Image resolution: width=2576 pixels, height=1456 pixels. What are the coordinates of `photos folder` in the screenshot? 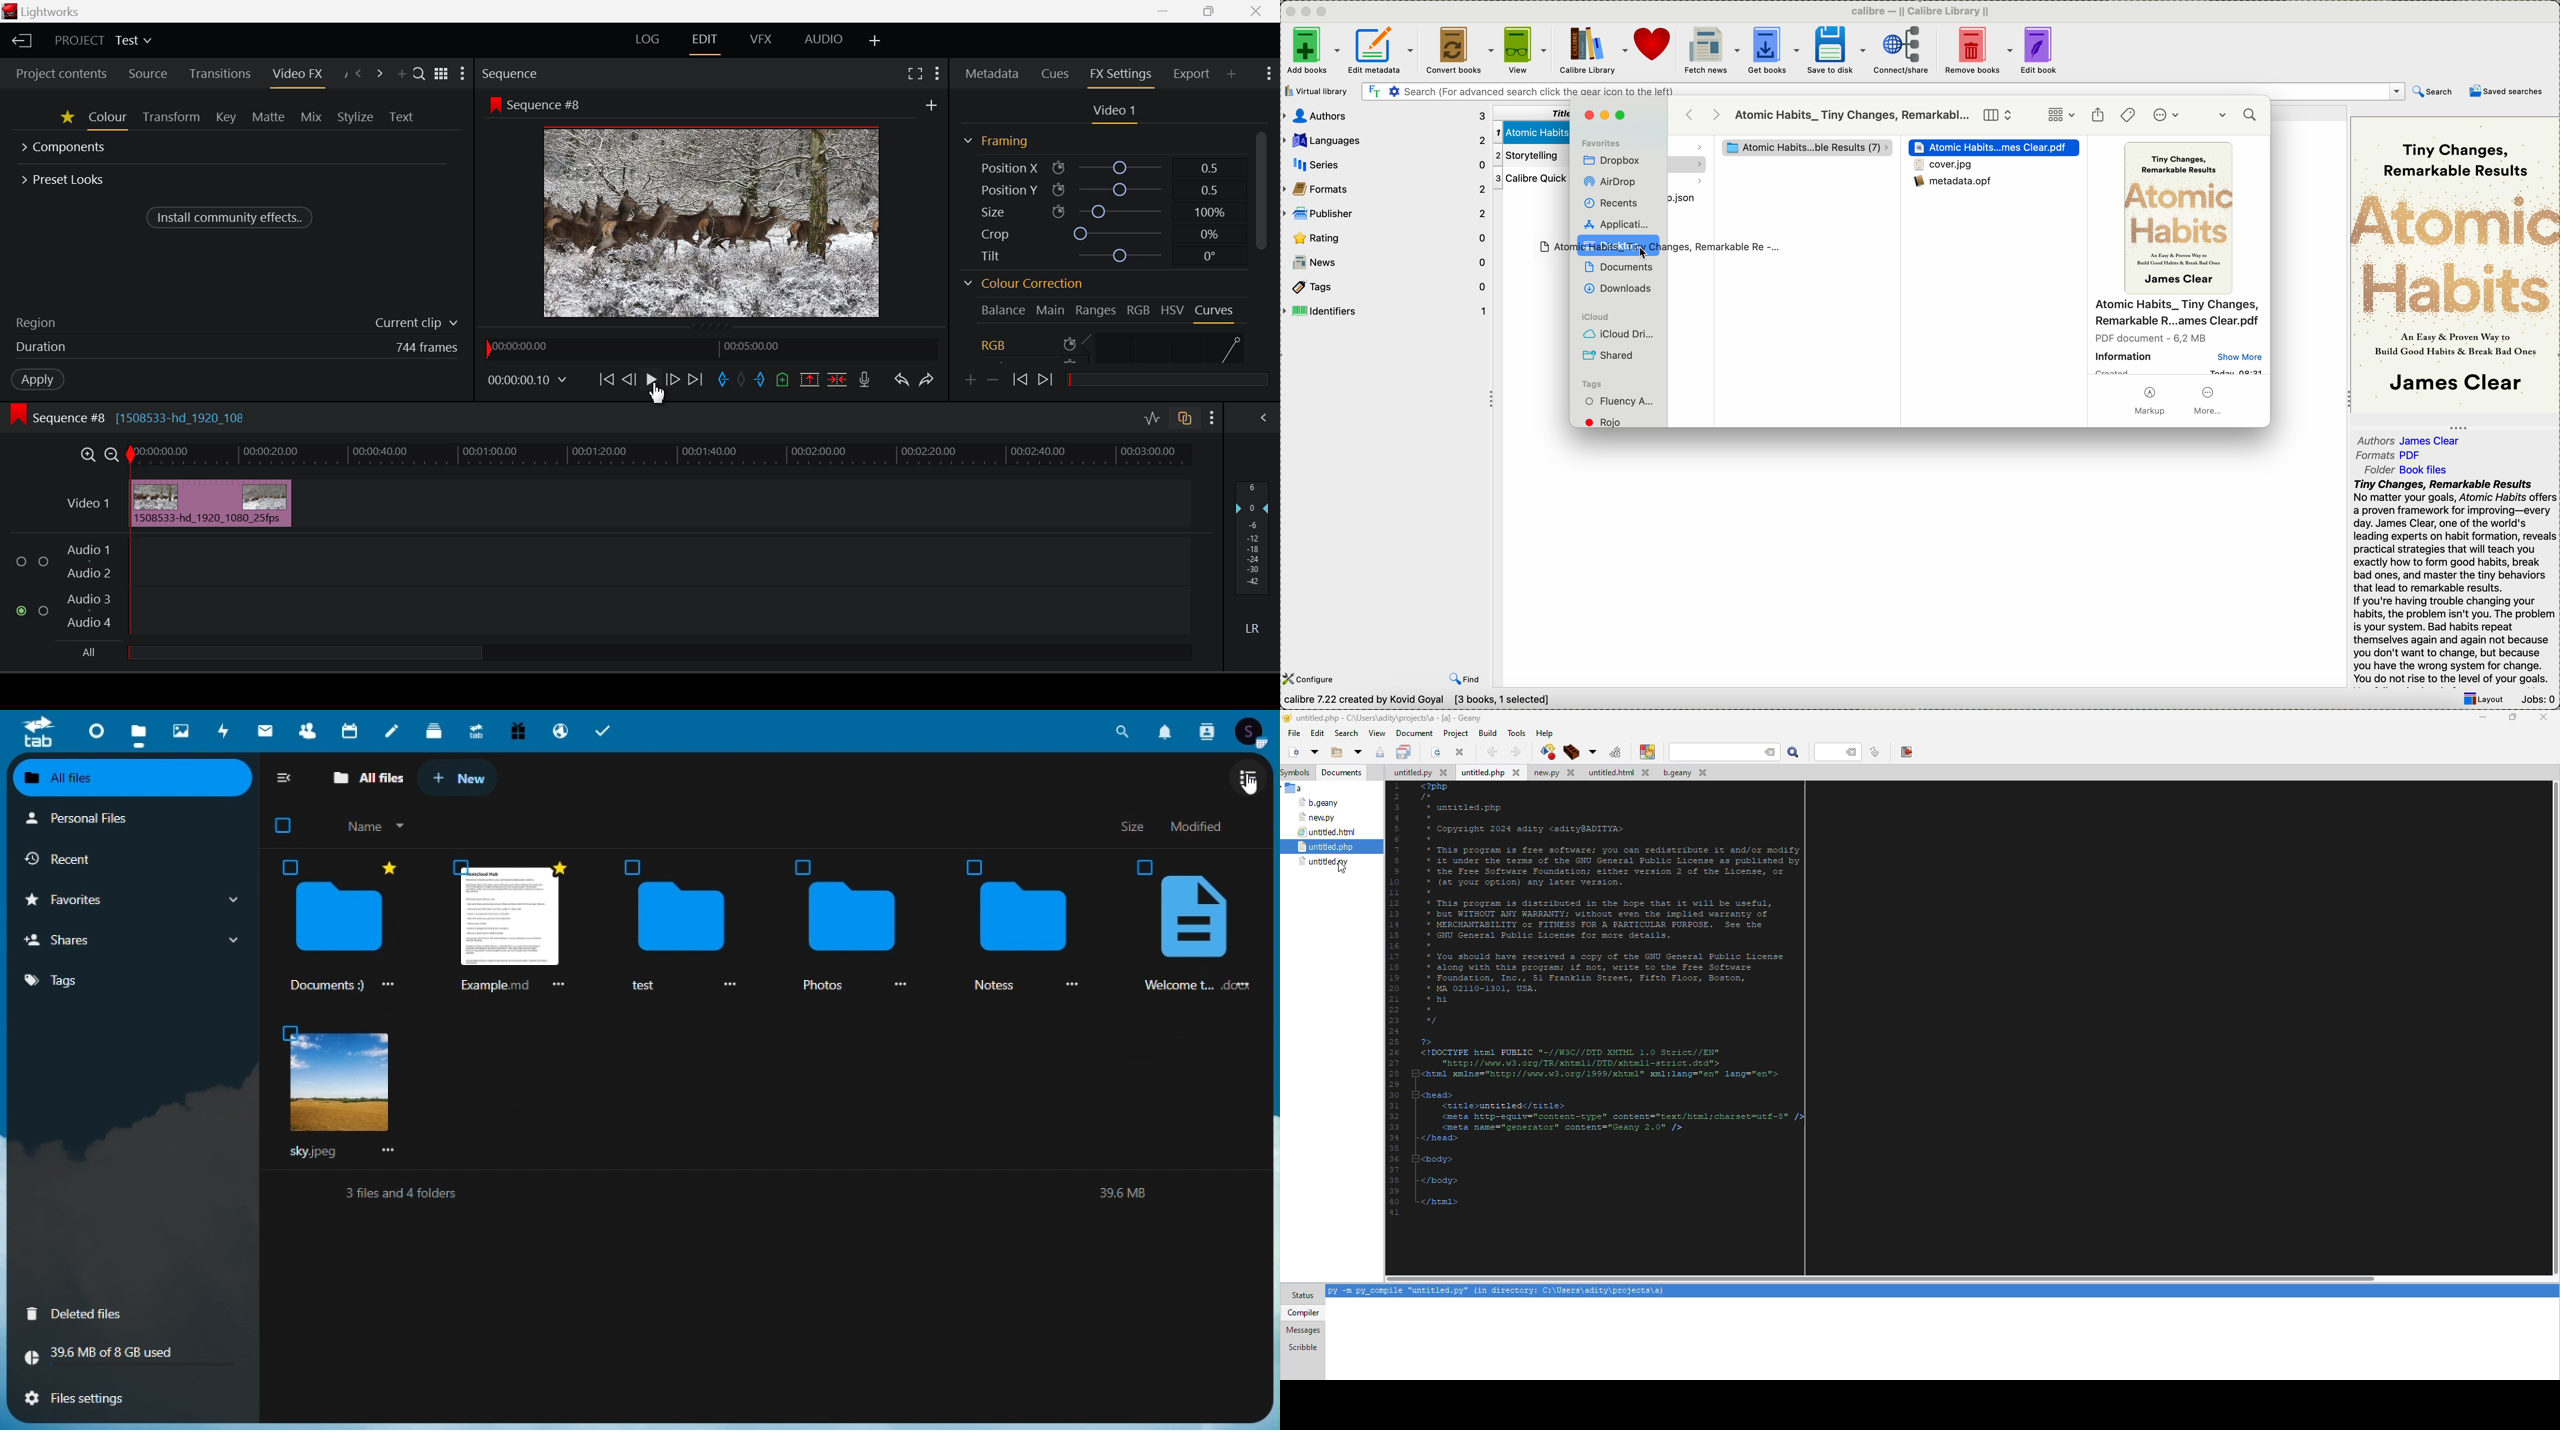 It's located at (849, 918).